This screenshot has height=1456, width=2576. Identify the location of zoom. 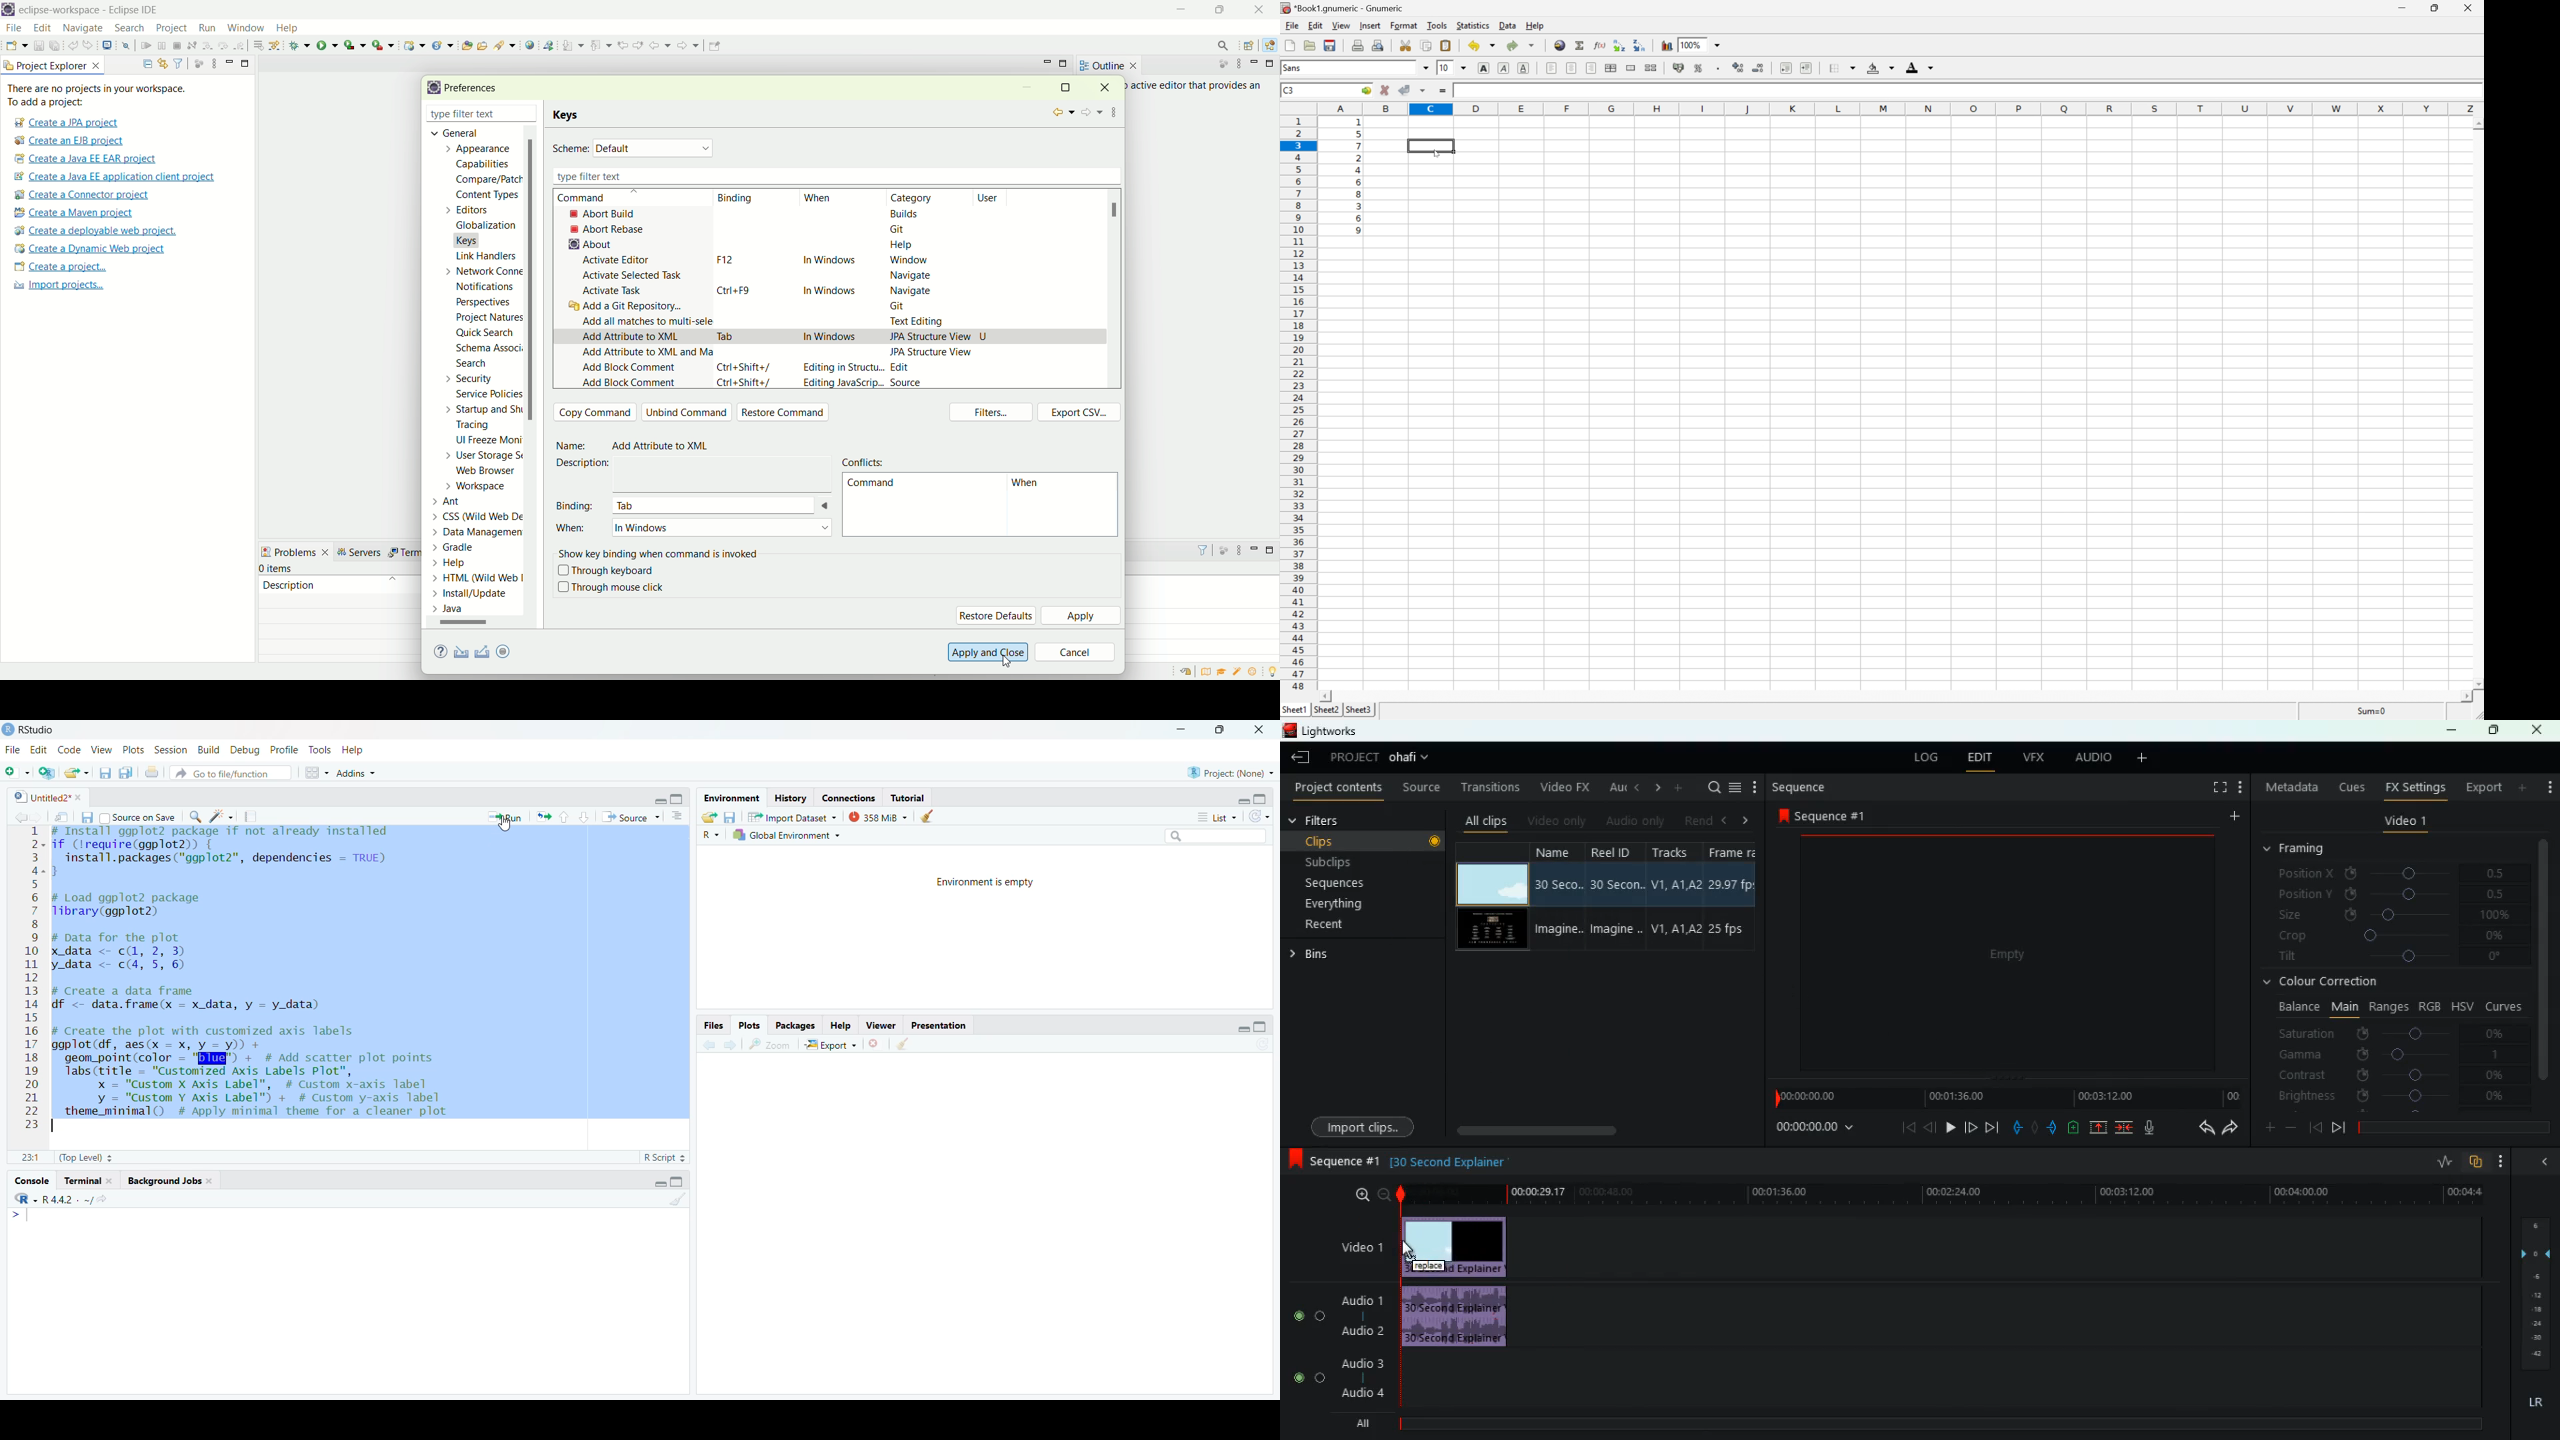
(771, 1046).